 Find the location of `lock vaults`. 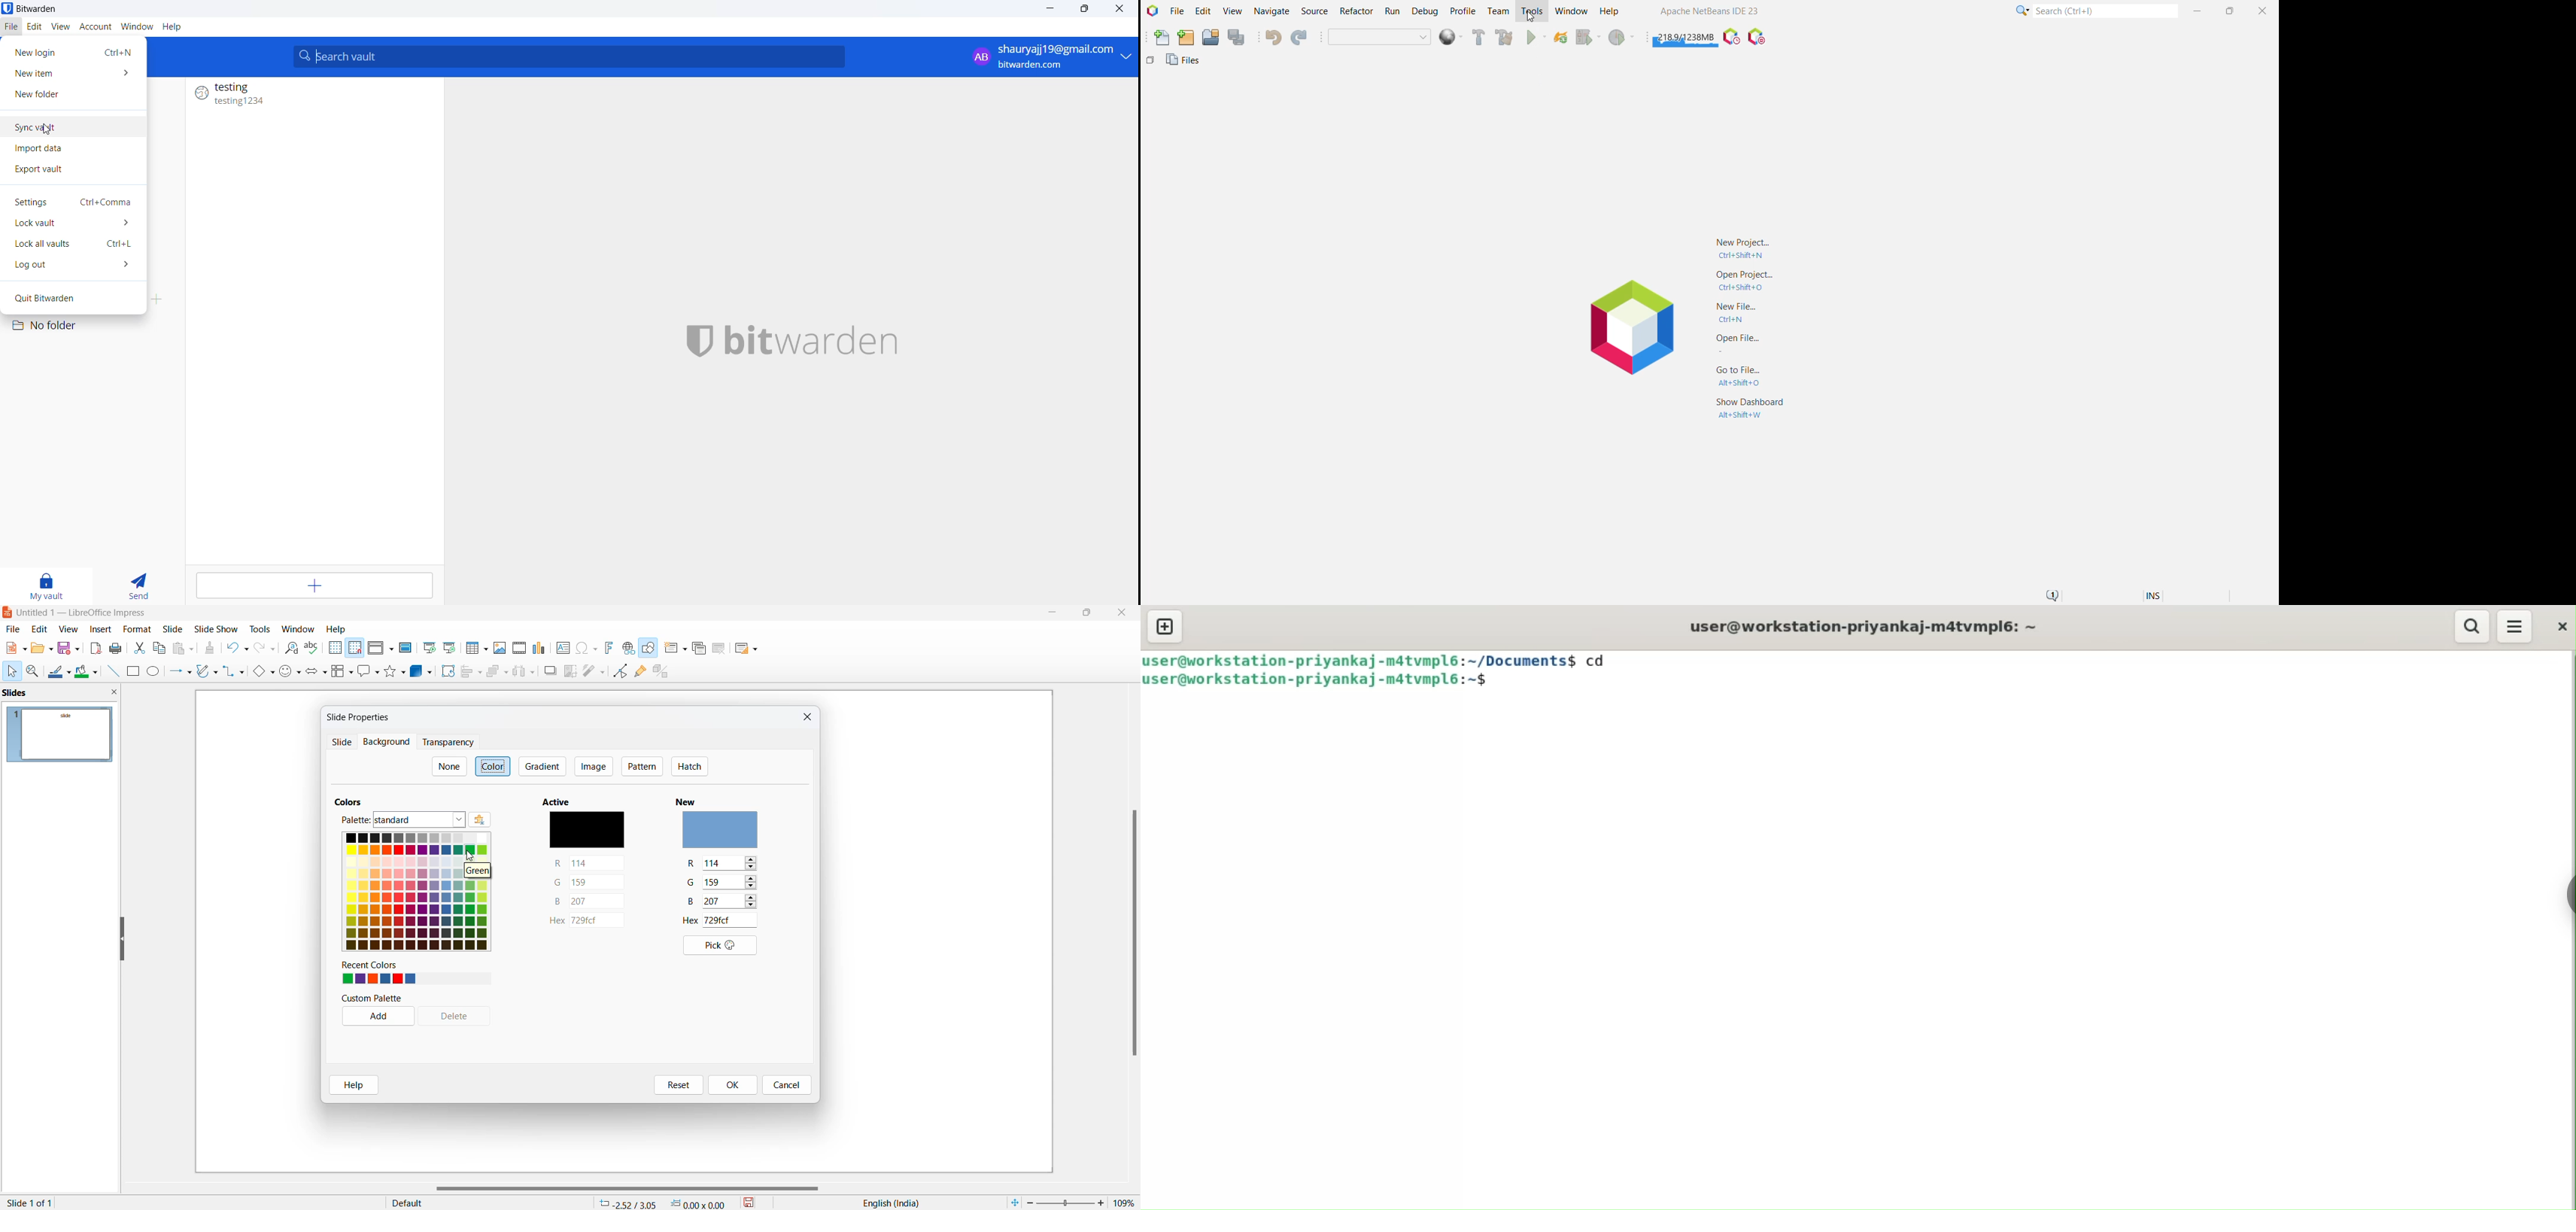

lock vaults is located at coordinates (80, 225).